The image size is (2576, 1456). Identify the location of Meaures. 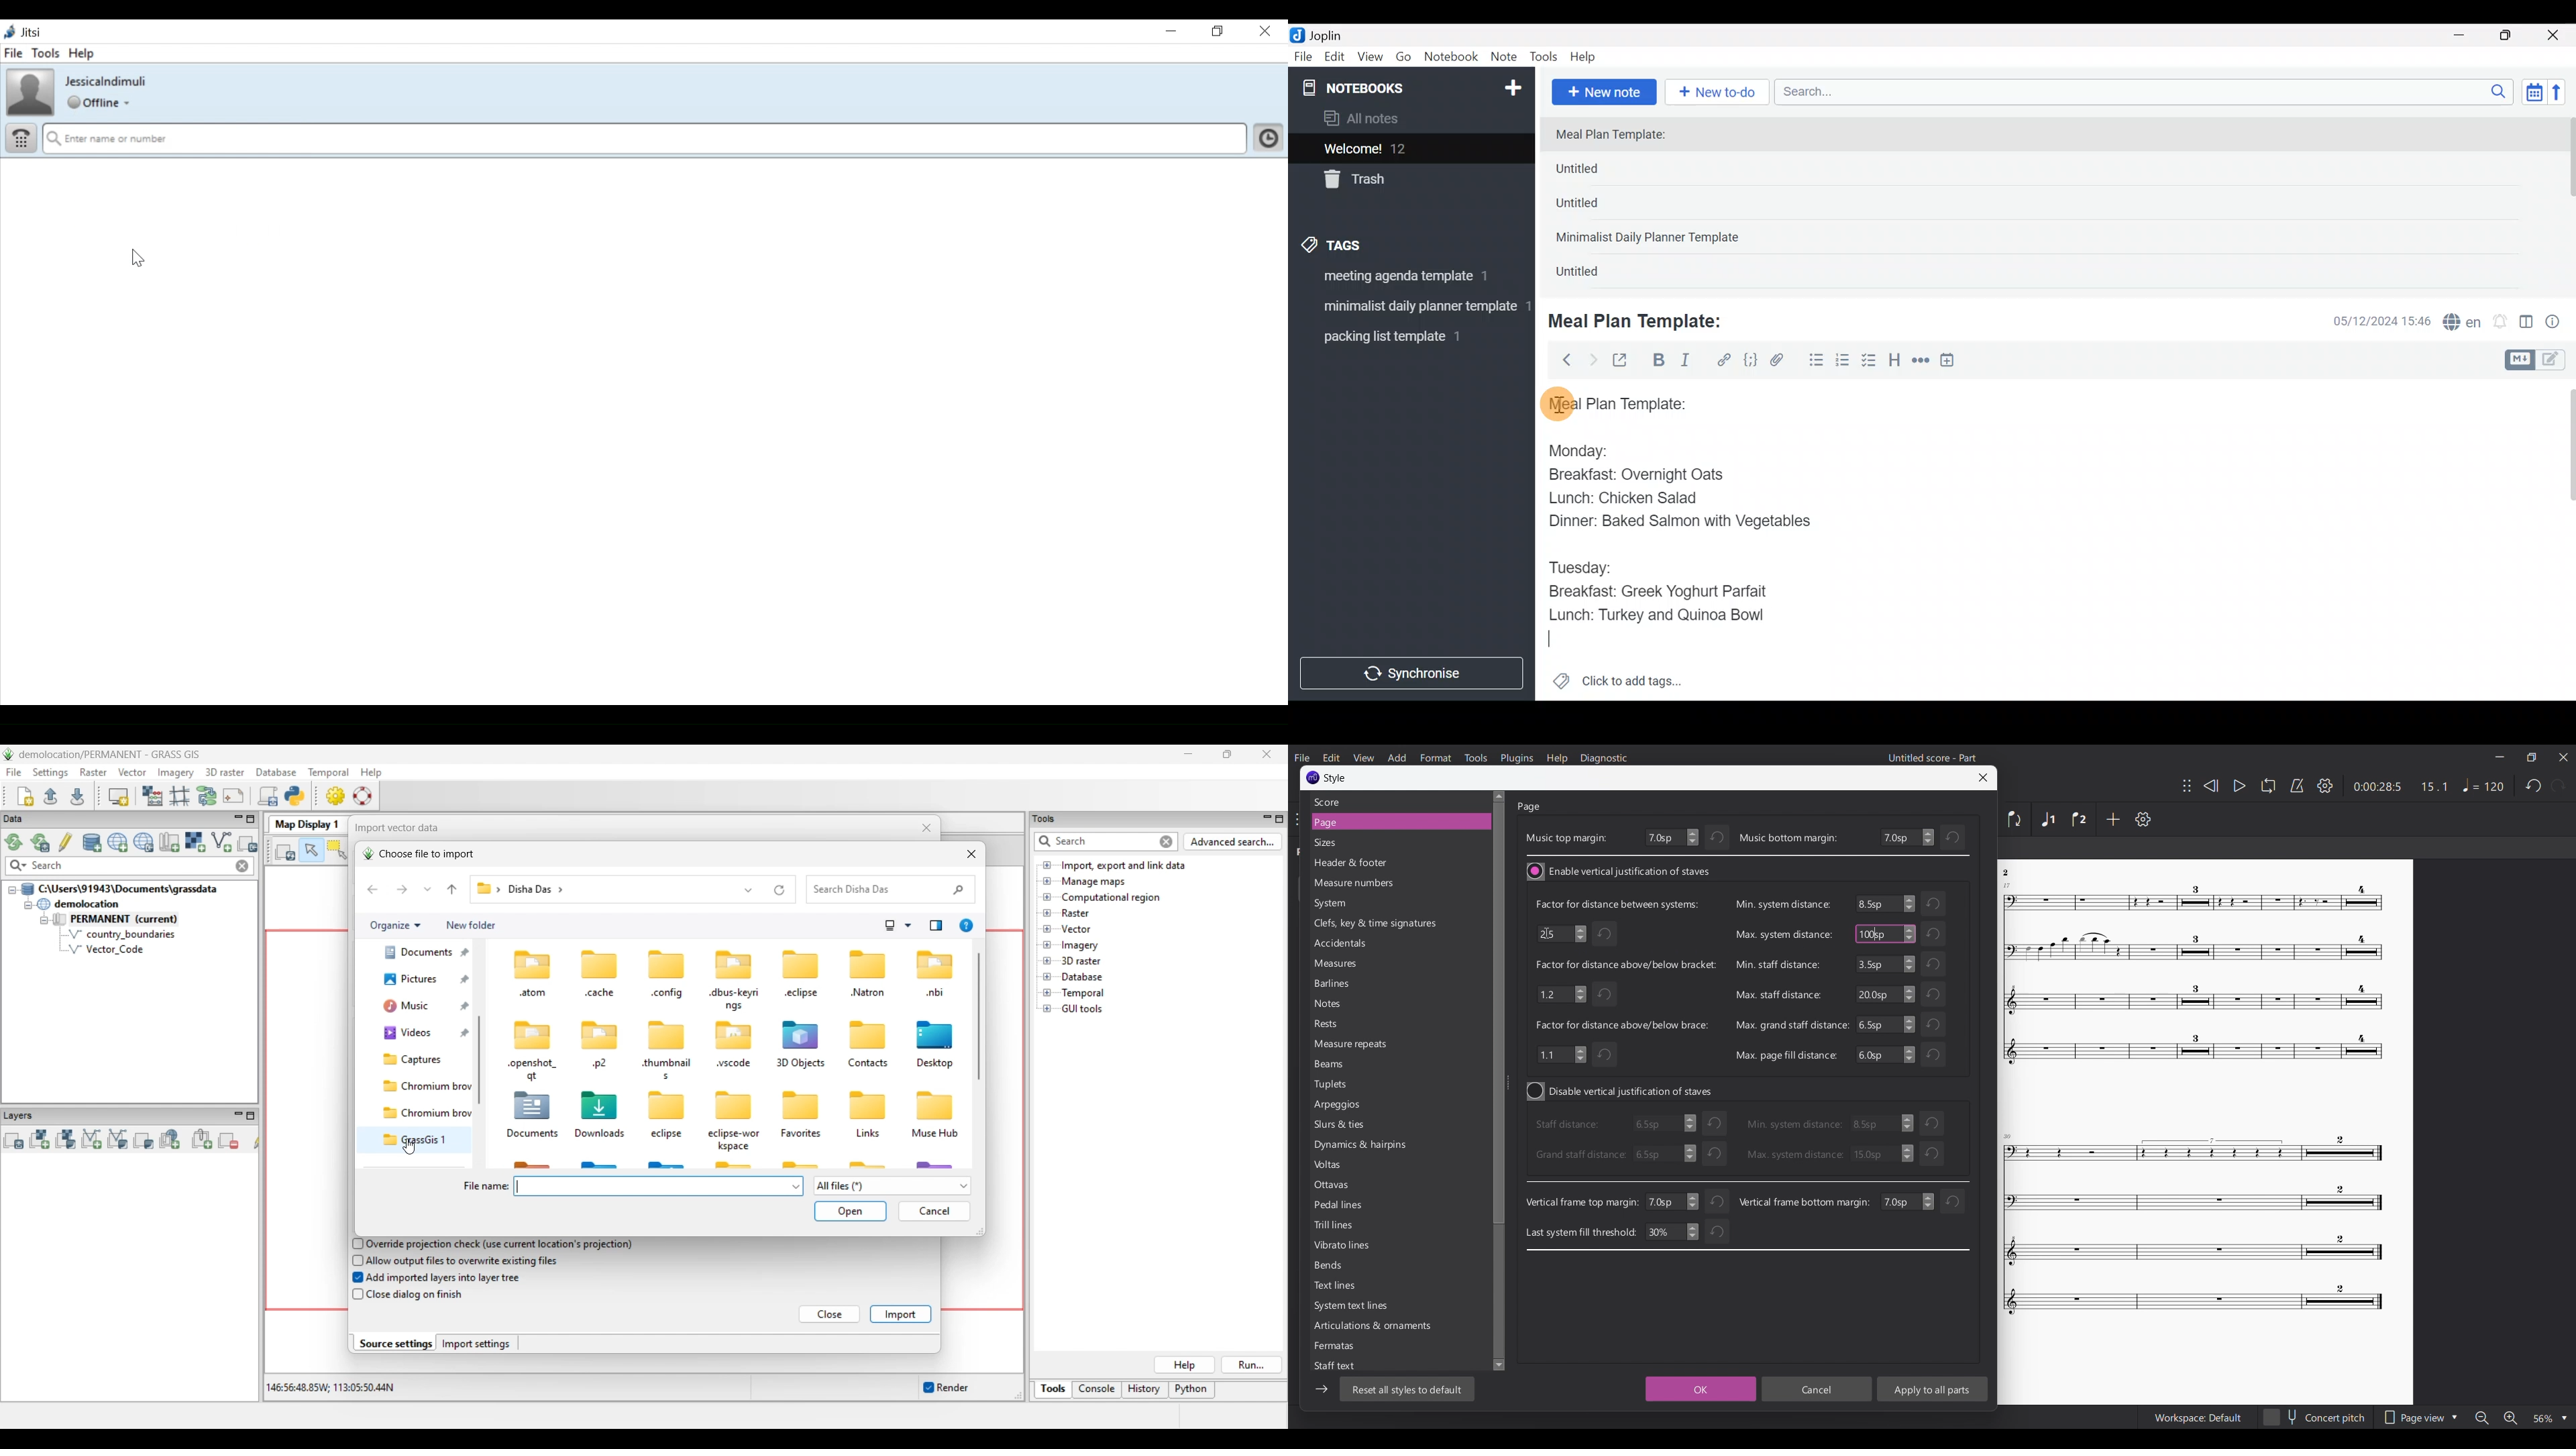
(1369, 966).